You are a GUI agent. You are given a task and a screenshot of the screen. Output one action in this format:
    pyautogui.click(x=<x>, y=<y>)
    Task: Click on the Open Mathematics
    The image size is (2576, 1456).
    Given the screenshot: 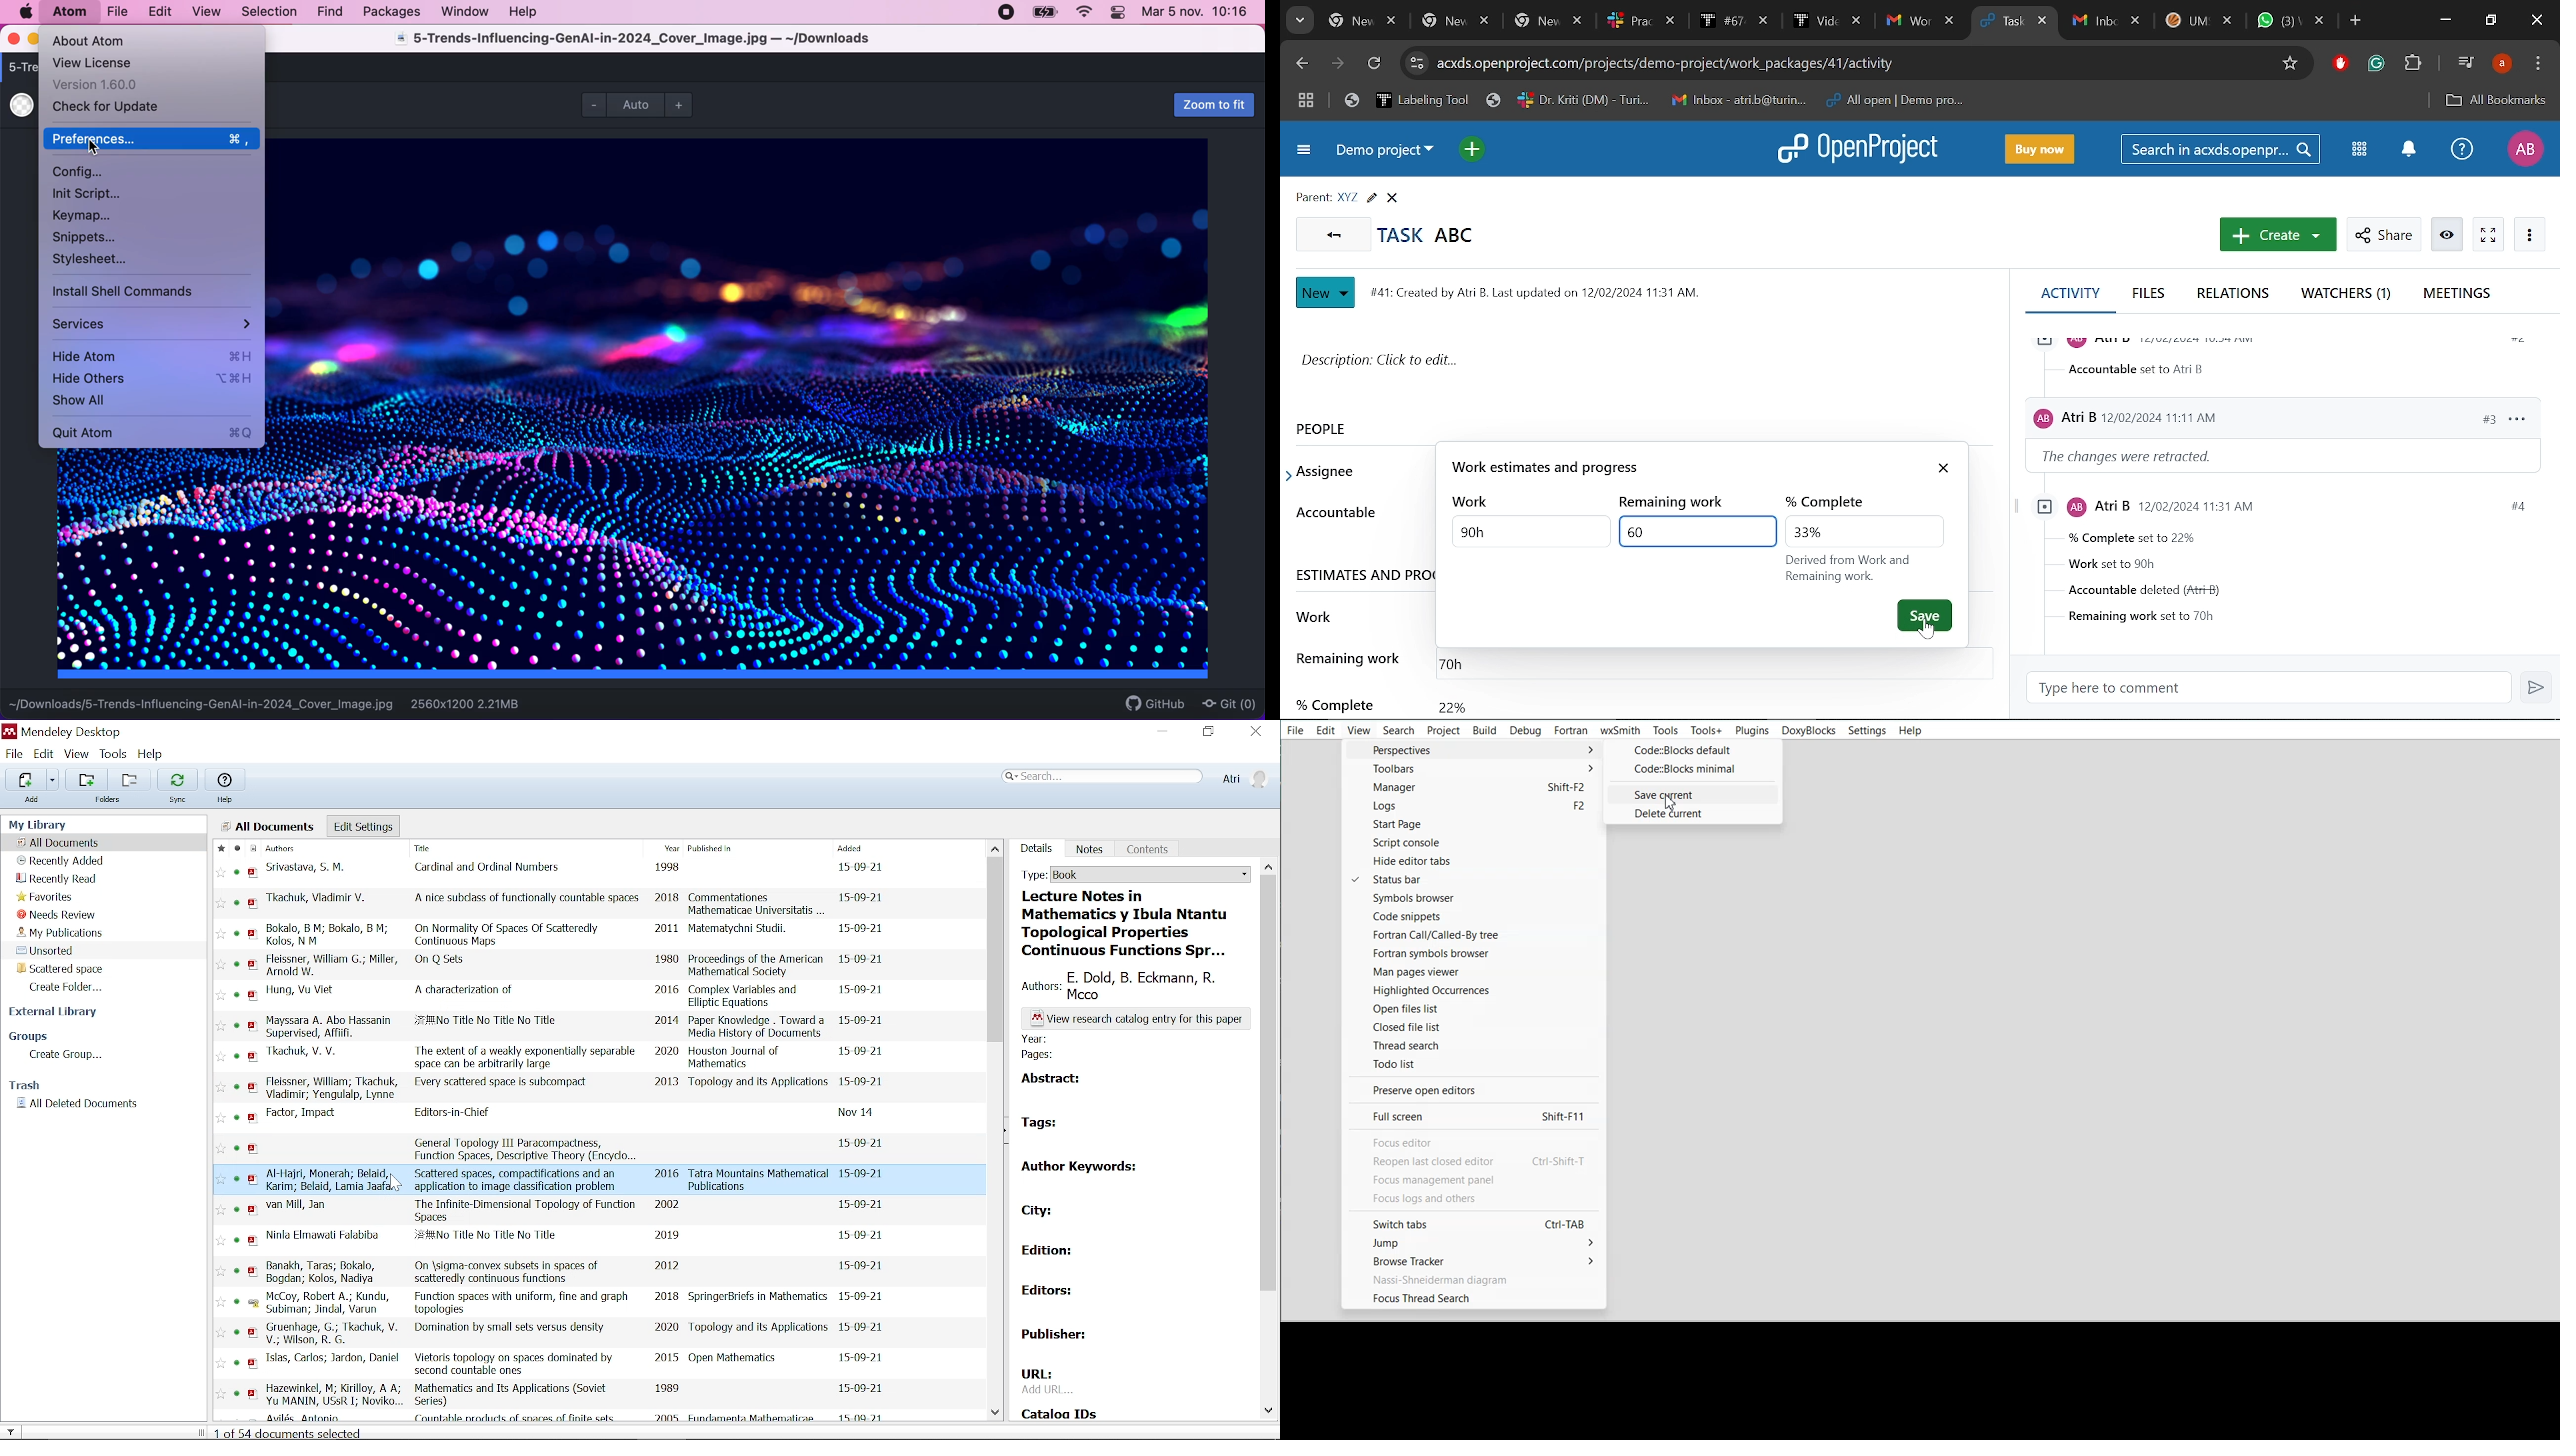 What is the action you would take?
    pyautogui.click(x=736, y=1359)
    